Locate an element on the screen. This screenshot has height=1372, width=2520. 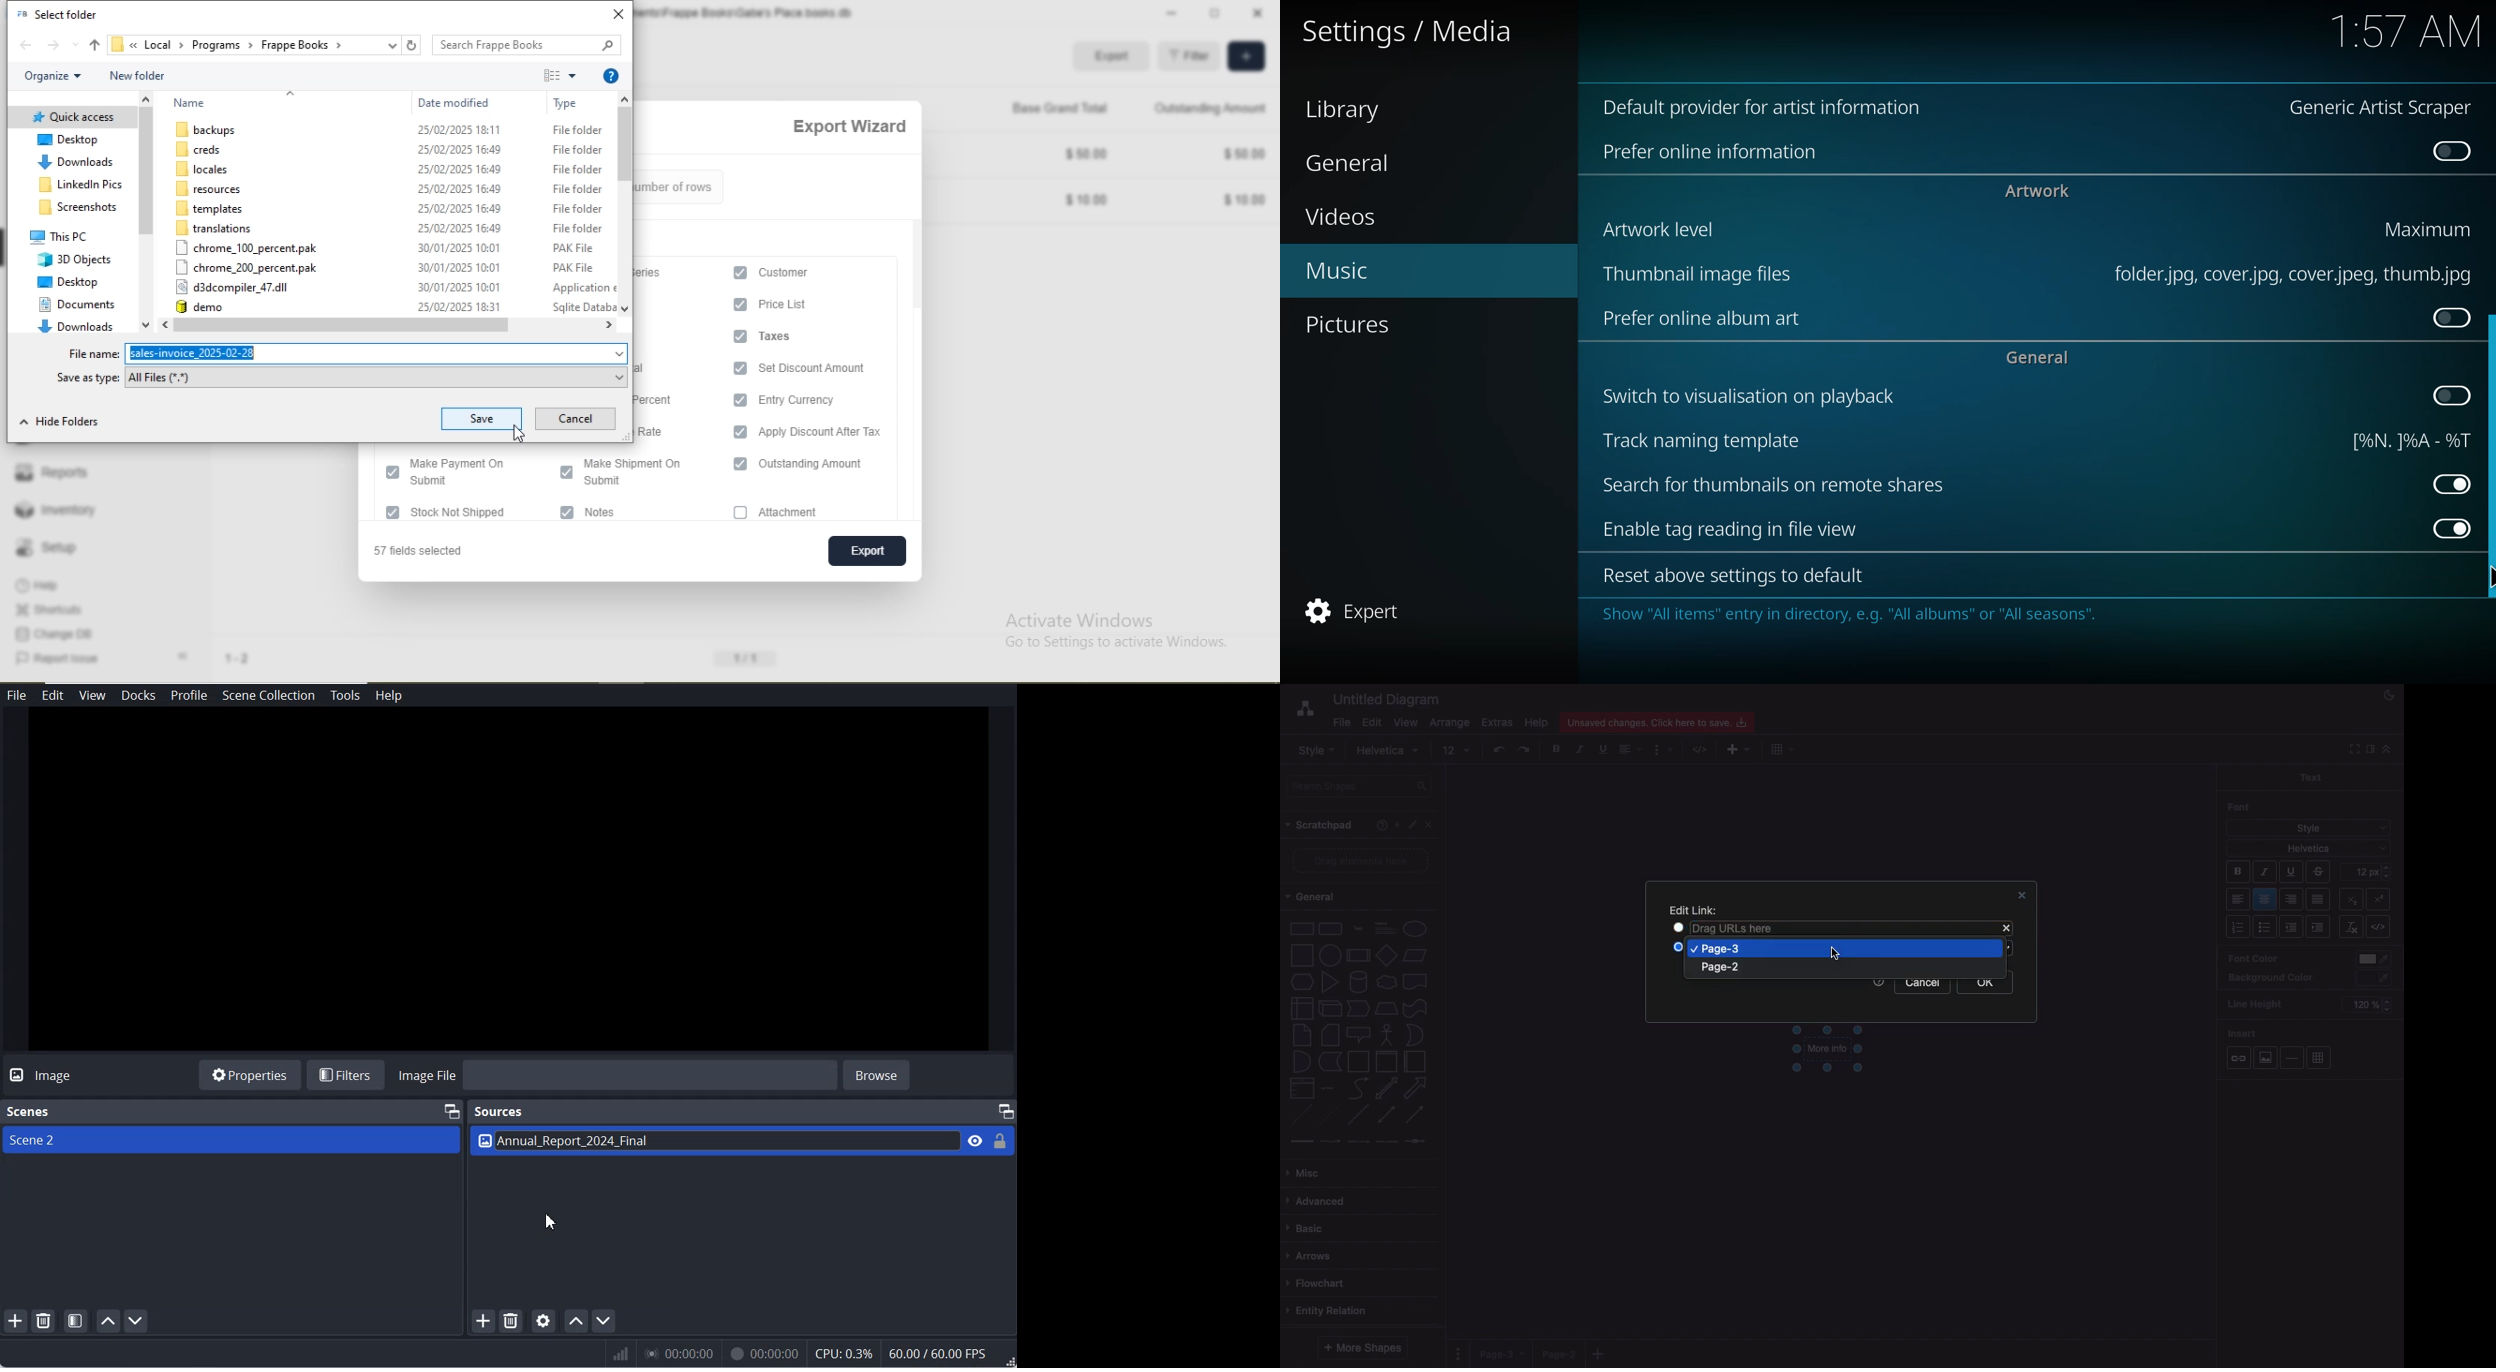
Right aligned is located at coordinates (2292, 900).